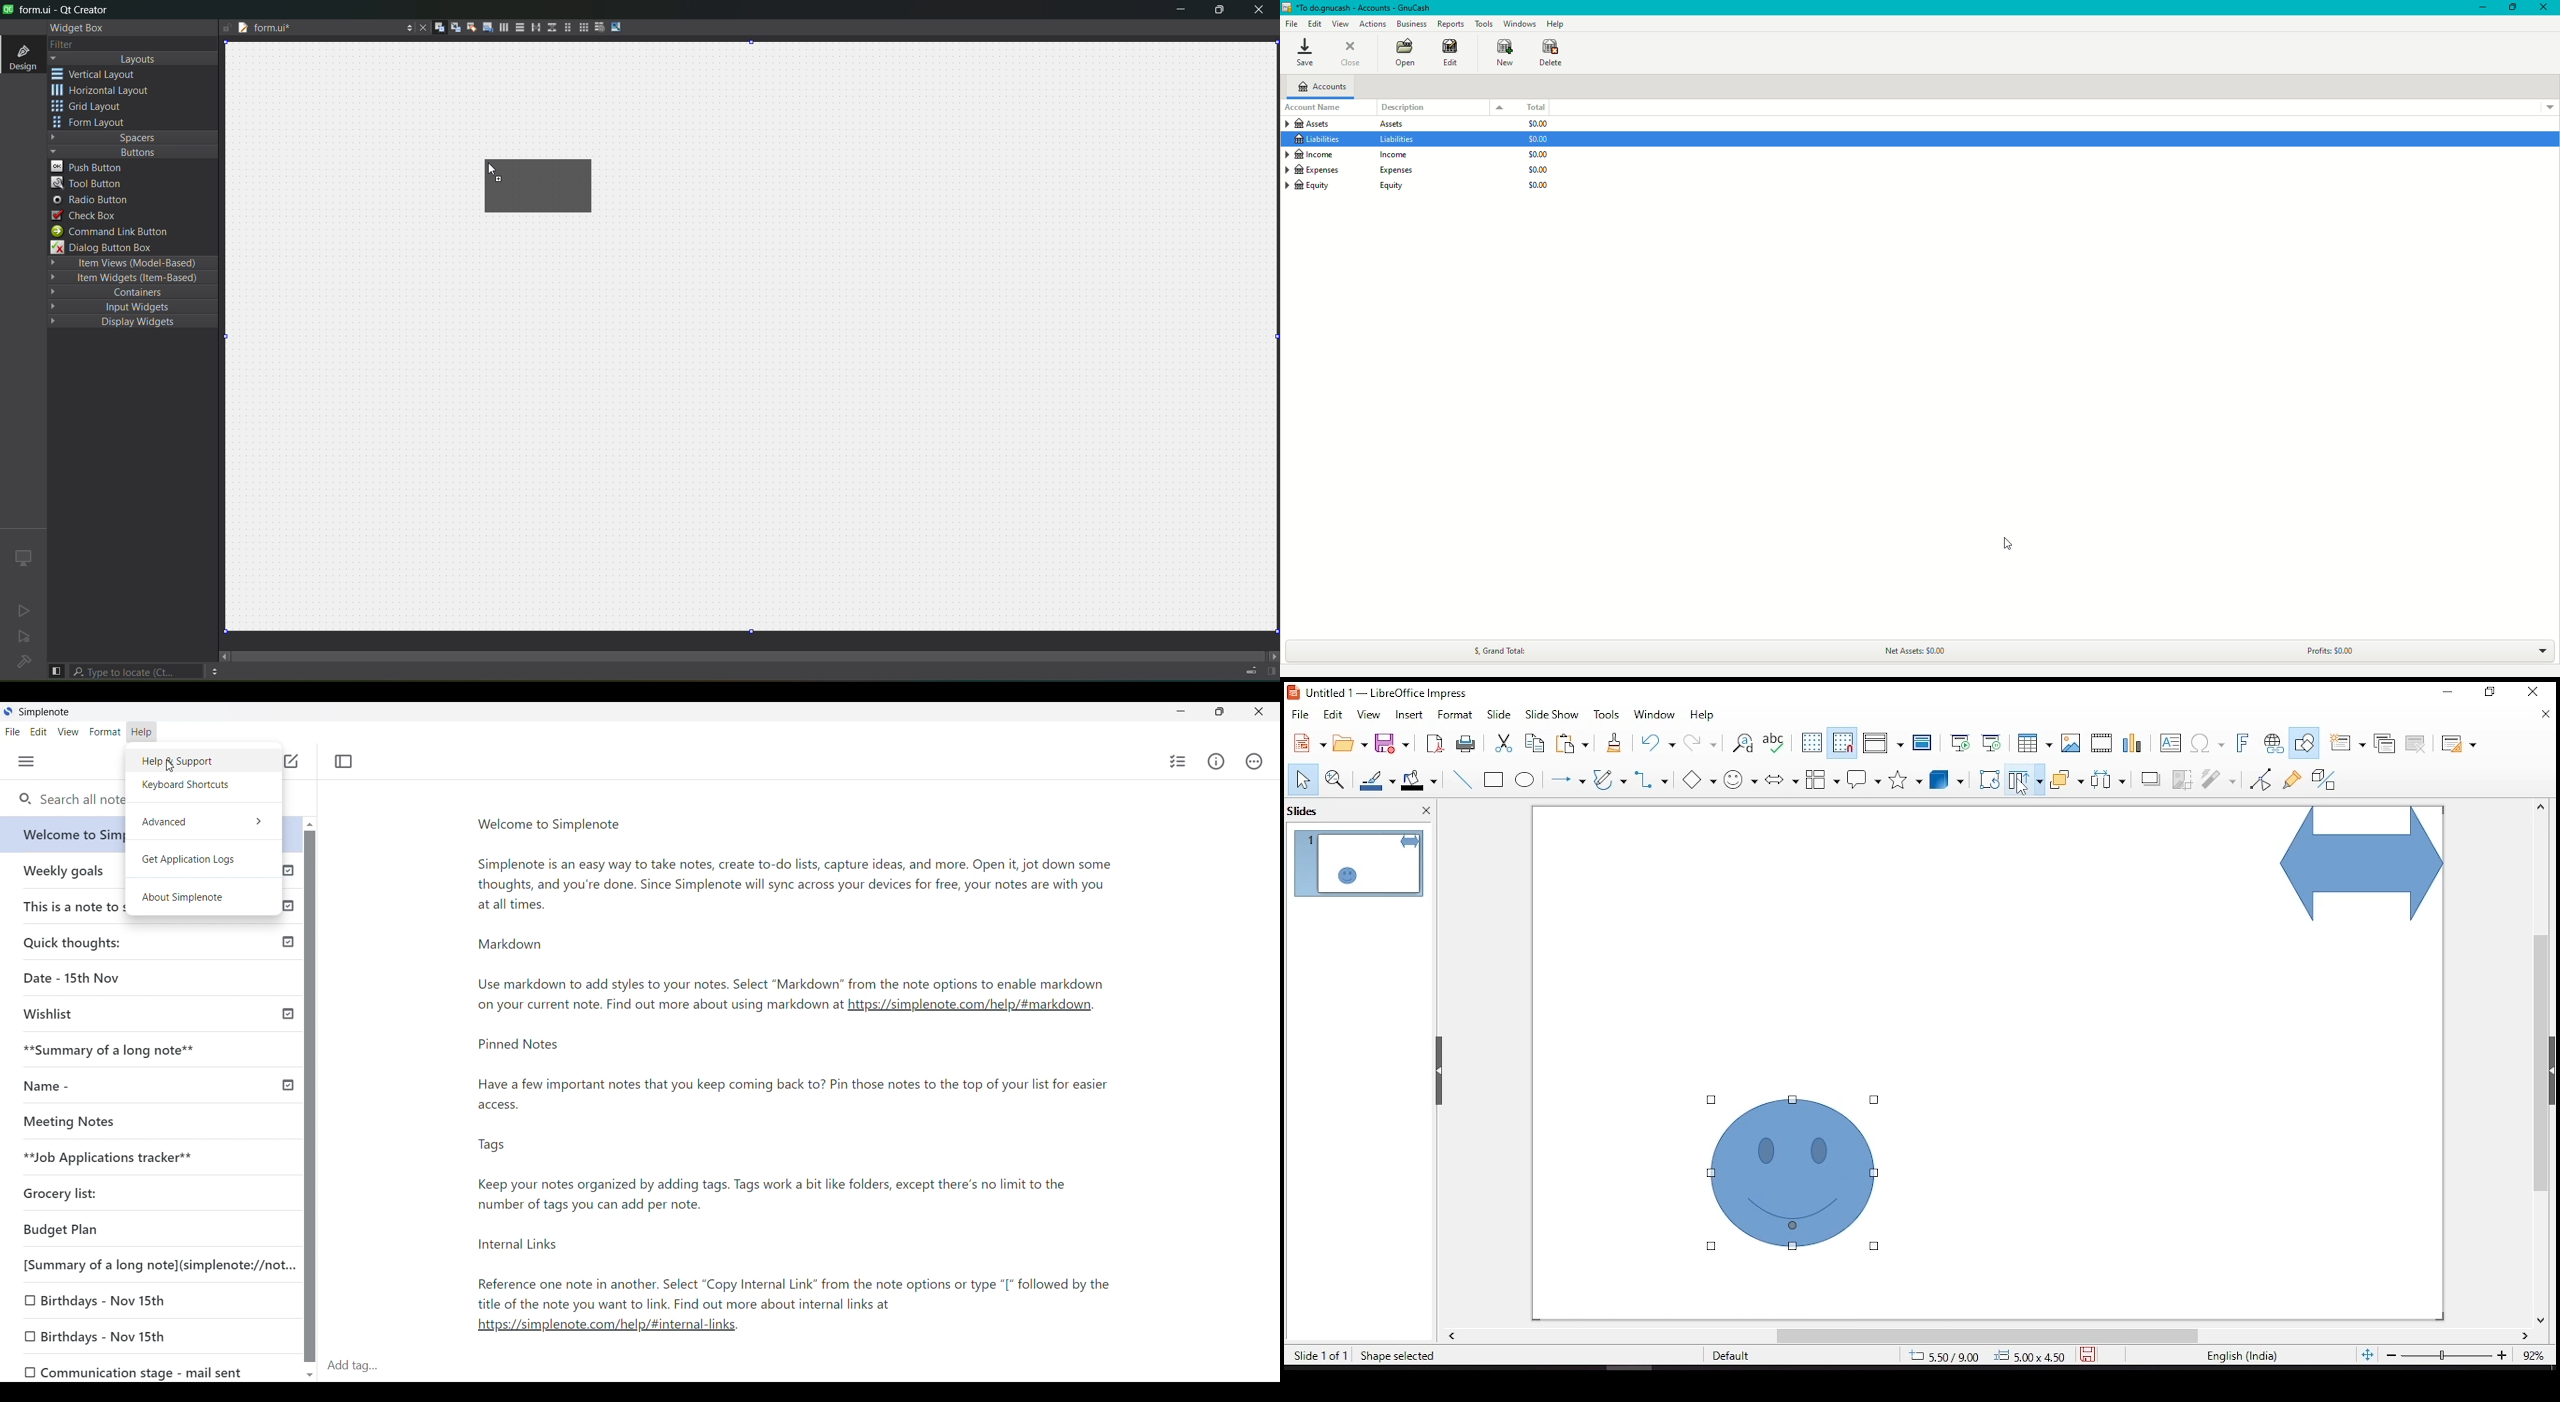 The image size is (2576, 1428). I want to click on edit buddies, so click(469, 27).